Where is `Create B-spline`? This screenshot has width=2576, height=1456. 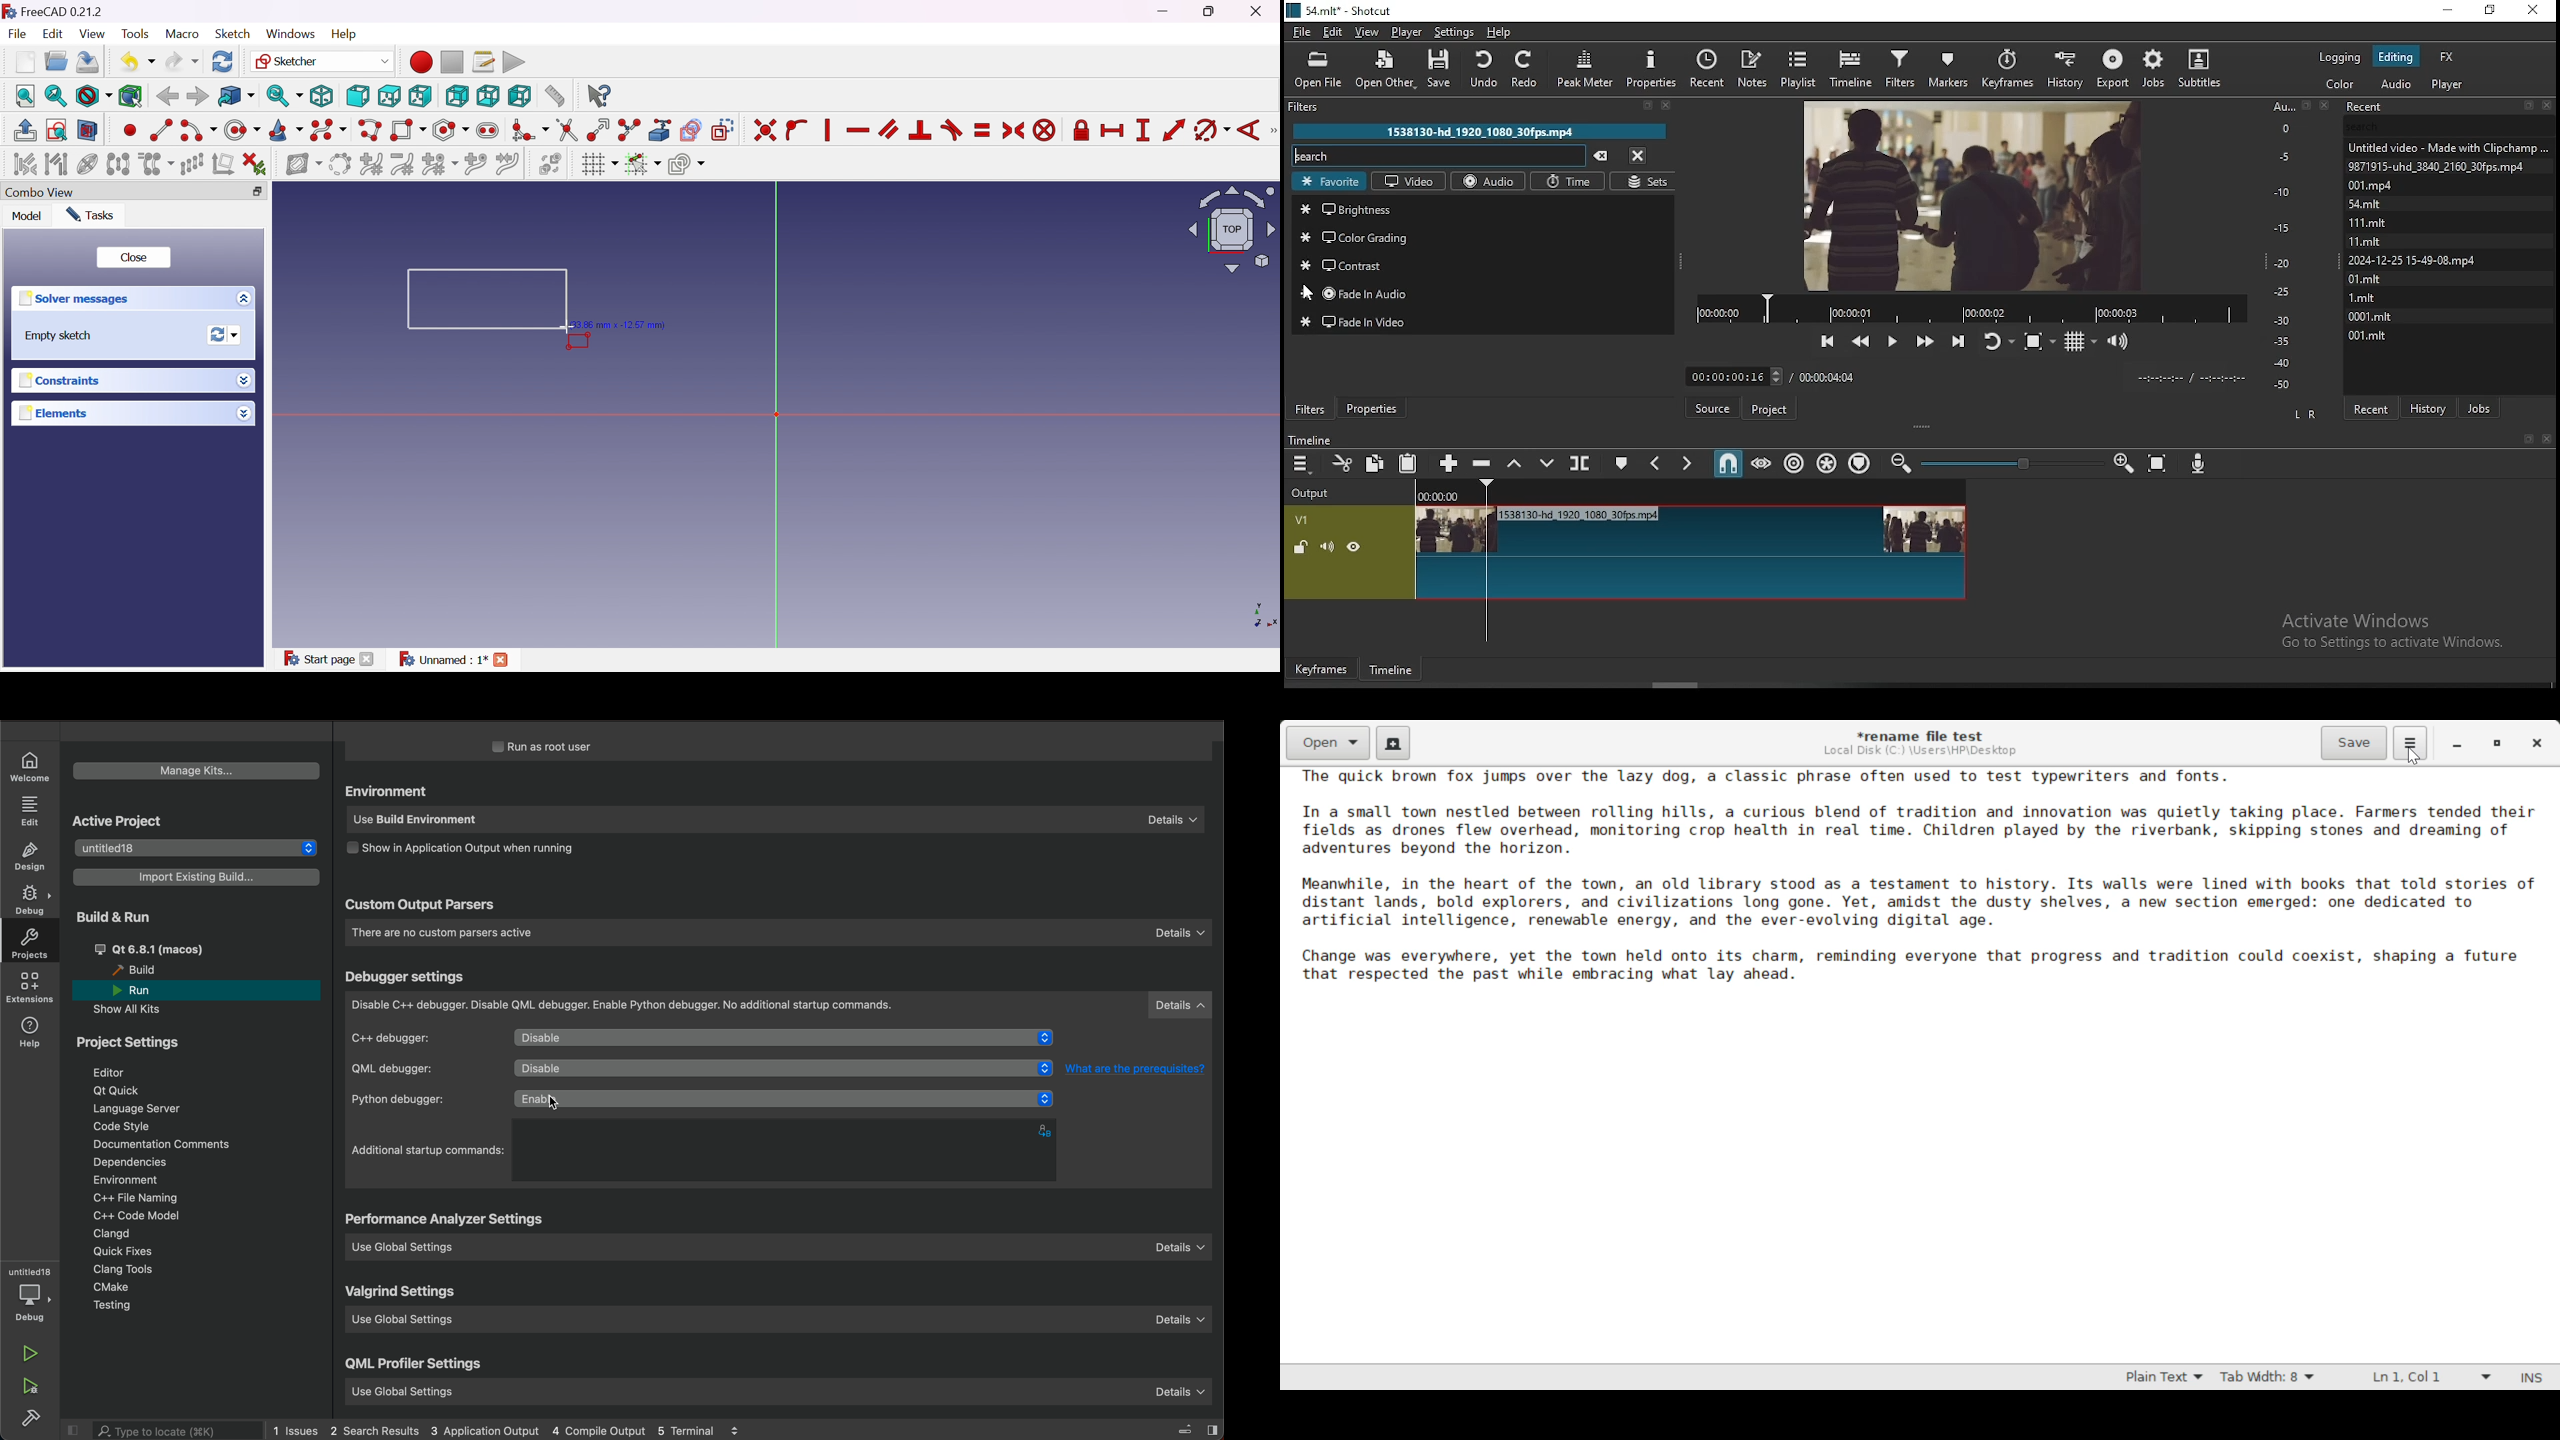
Create B-spline is located at coordinates (328, 130).